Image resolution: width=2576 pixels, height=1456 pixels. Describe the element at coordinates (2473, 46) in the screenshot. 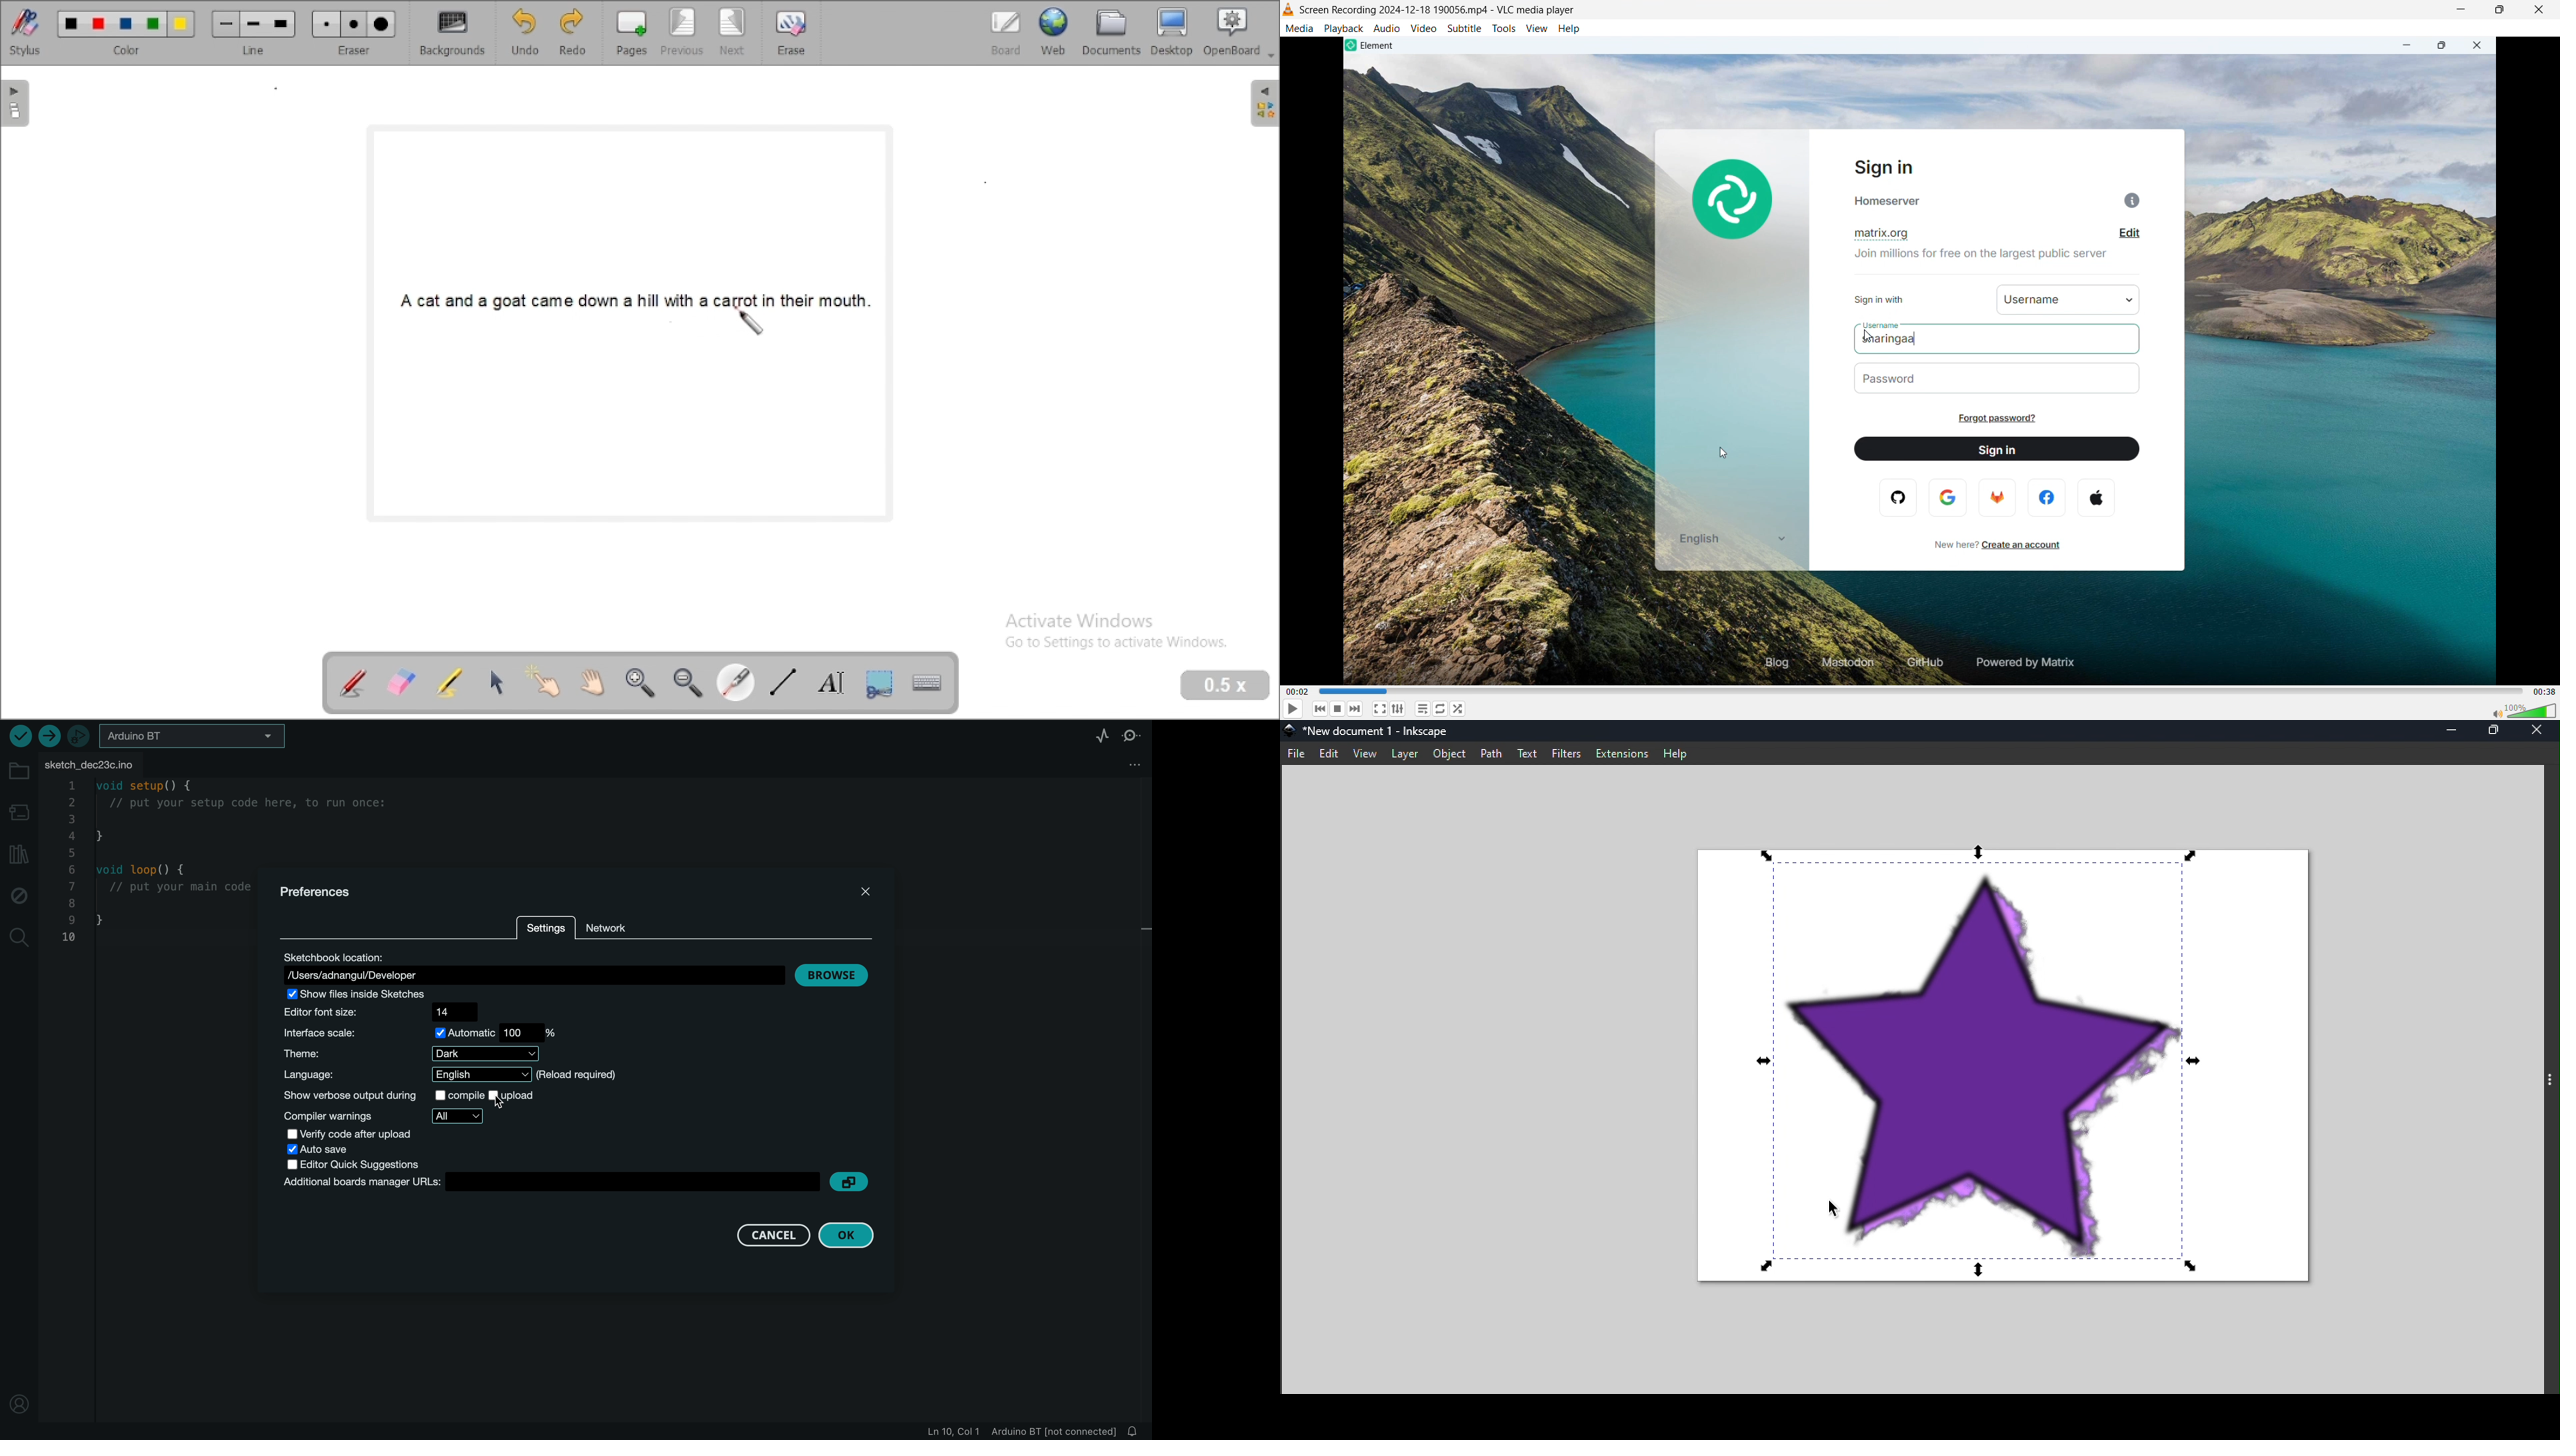

I see `close` at that location.